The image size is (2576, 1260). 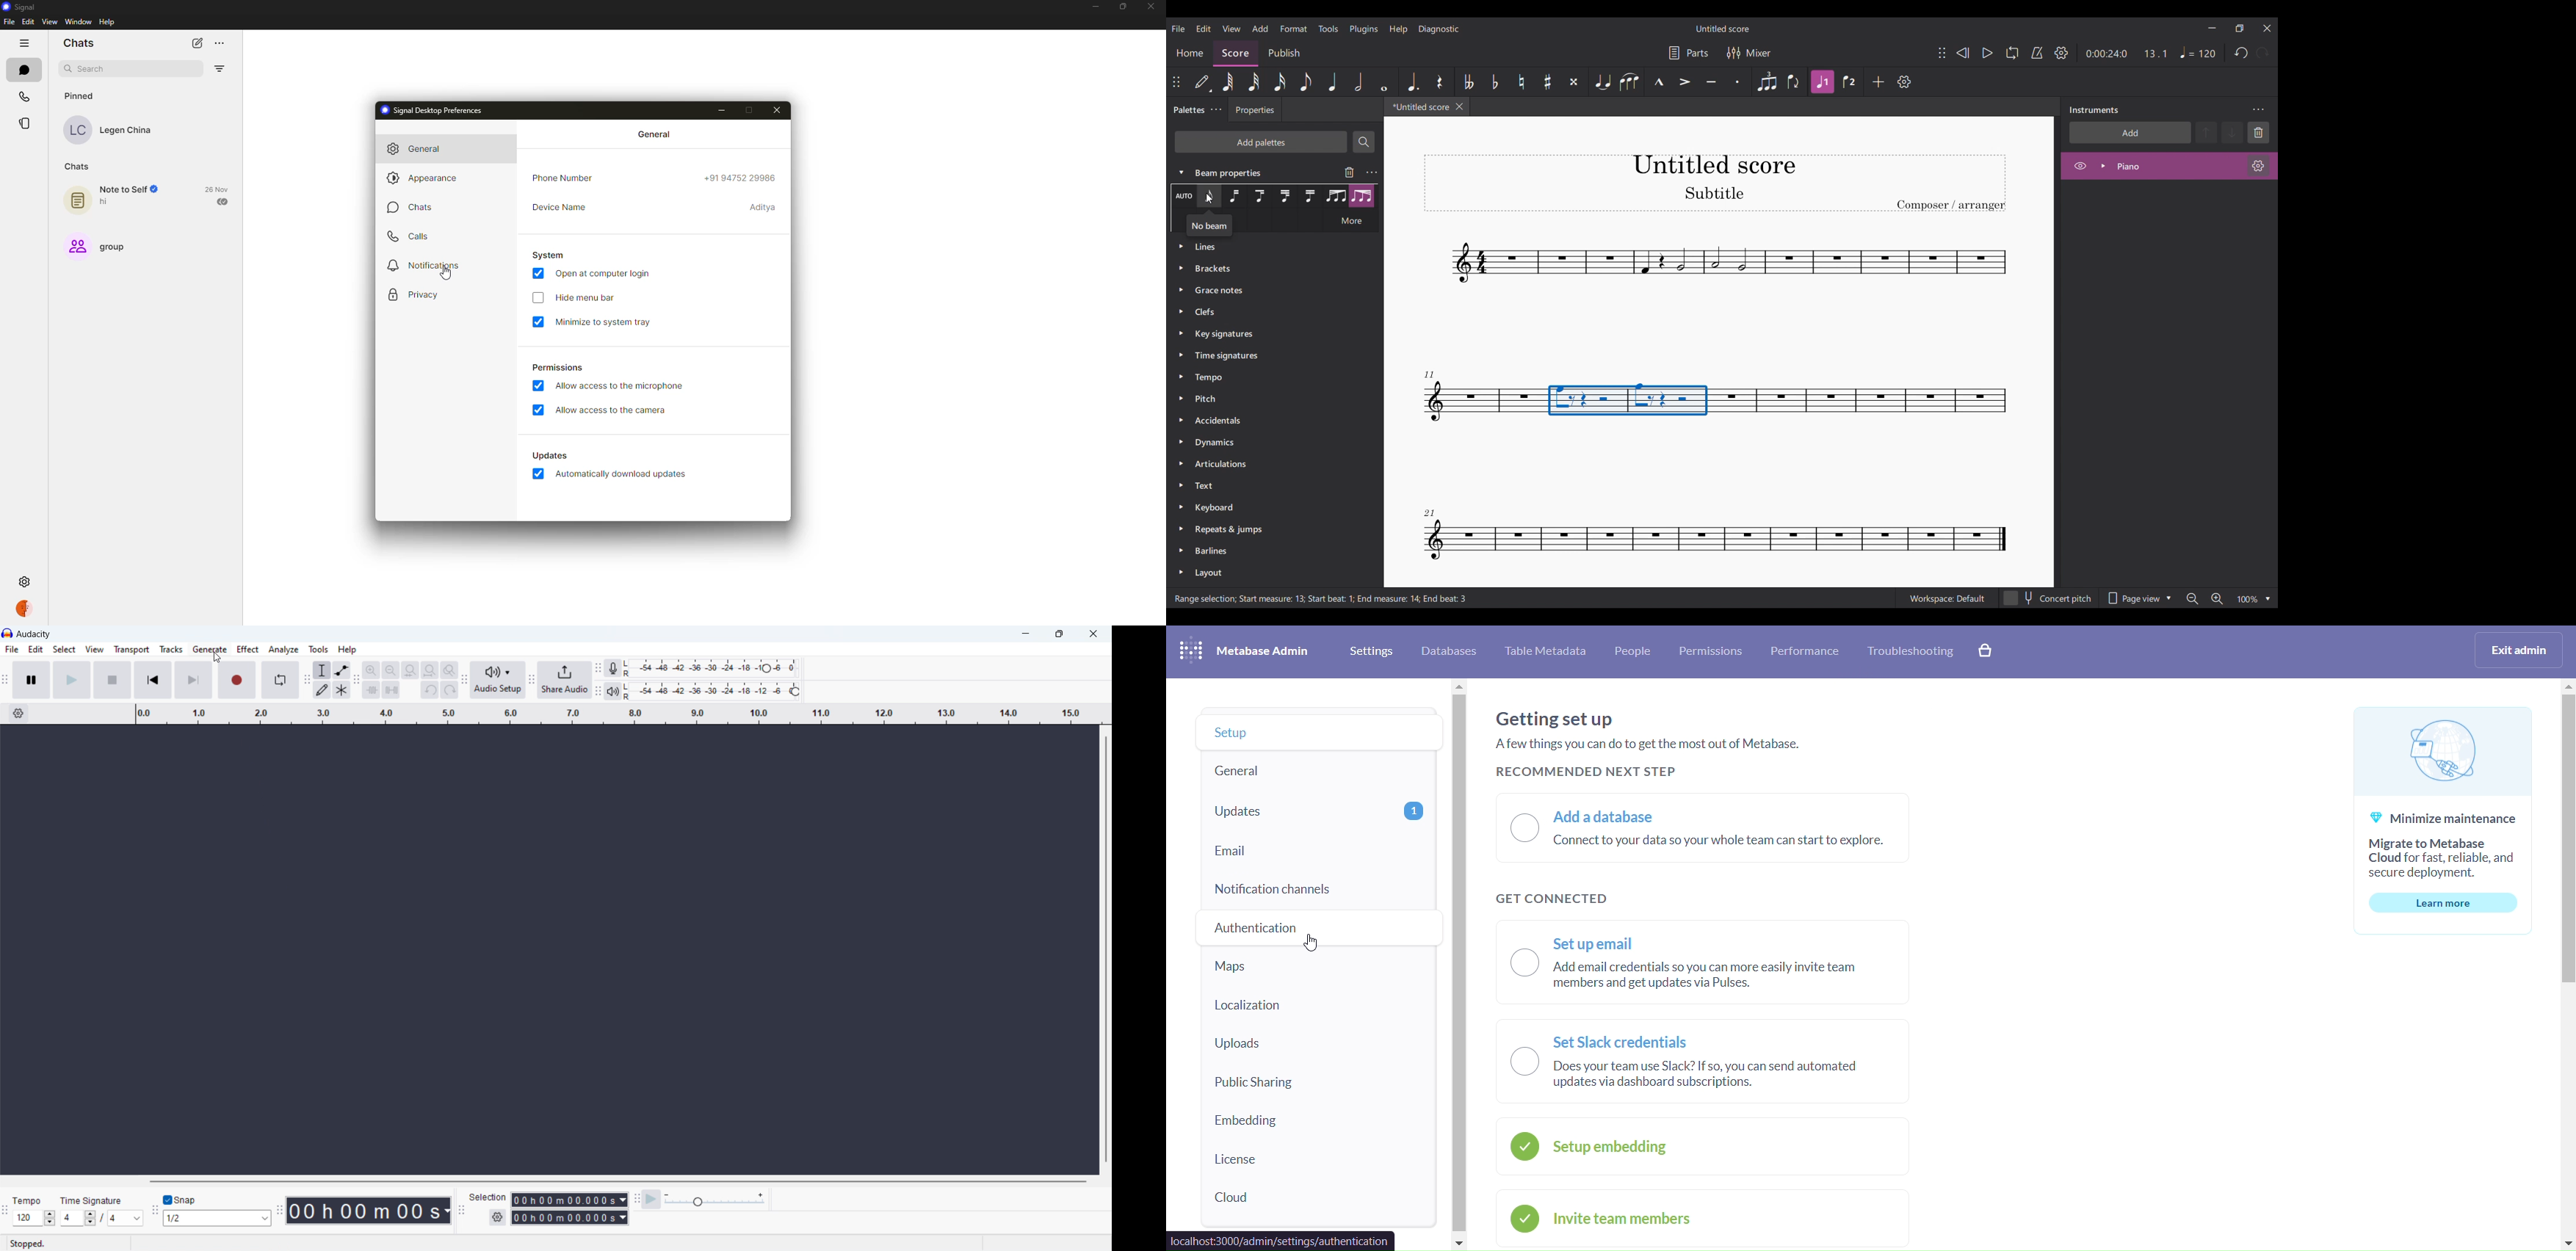 What do you see at coordinates (372, 689) in the screenshot?
I see `trim audio outside selection` at bounding box center [372, 689].